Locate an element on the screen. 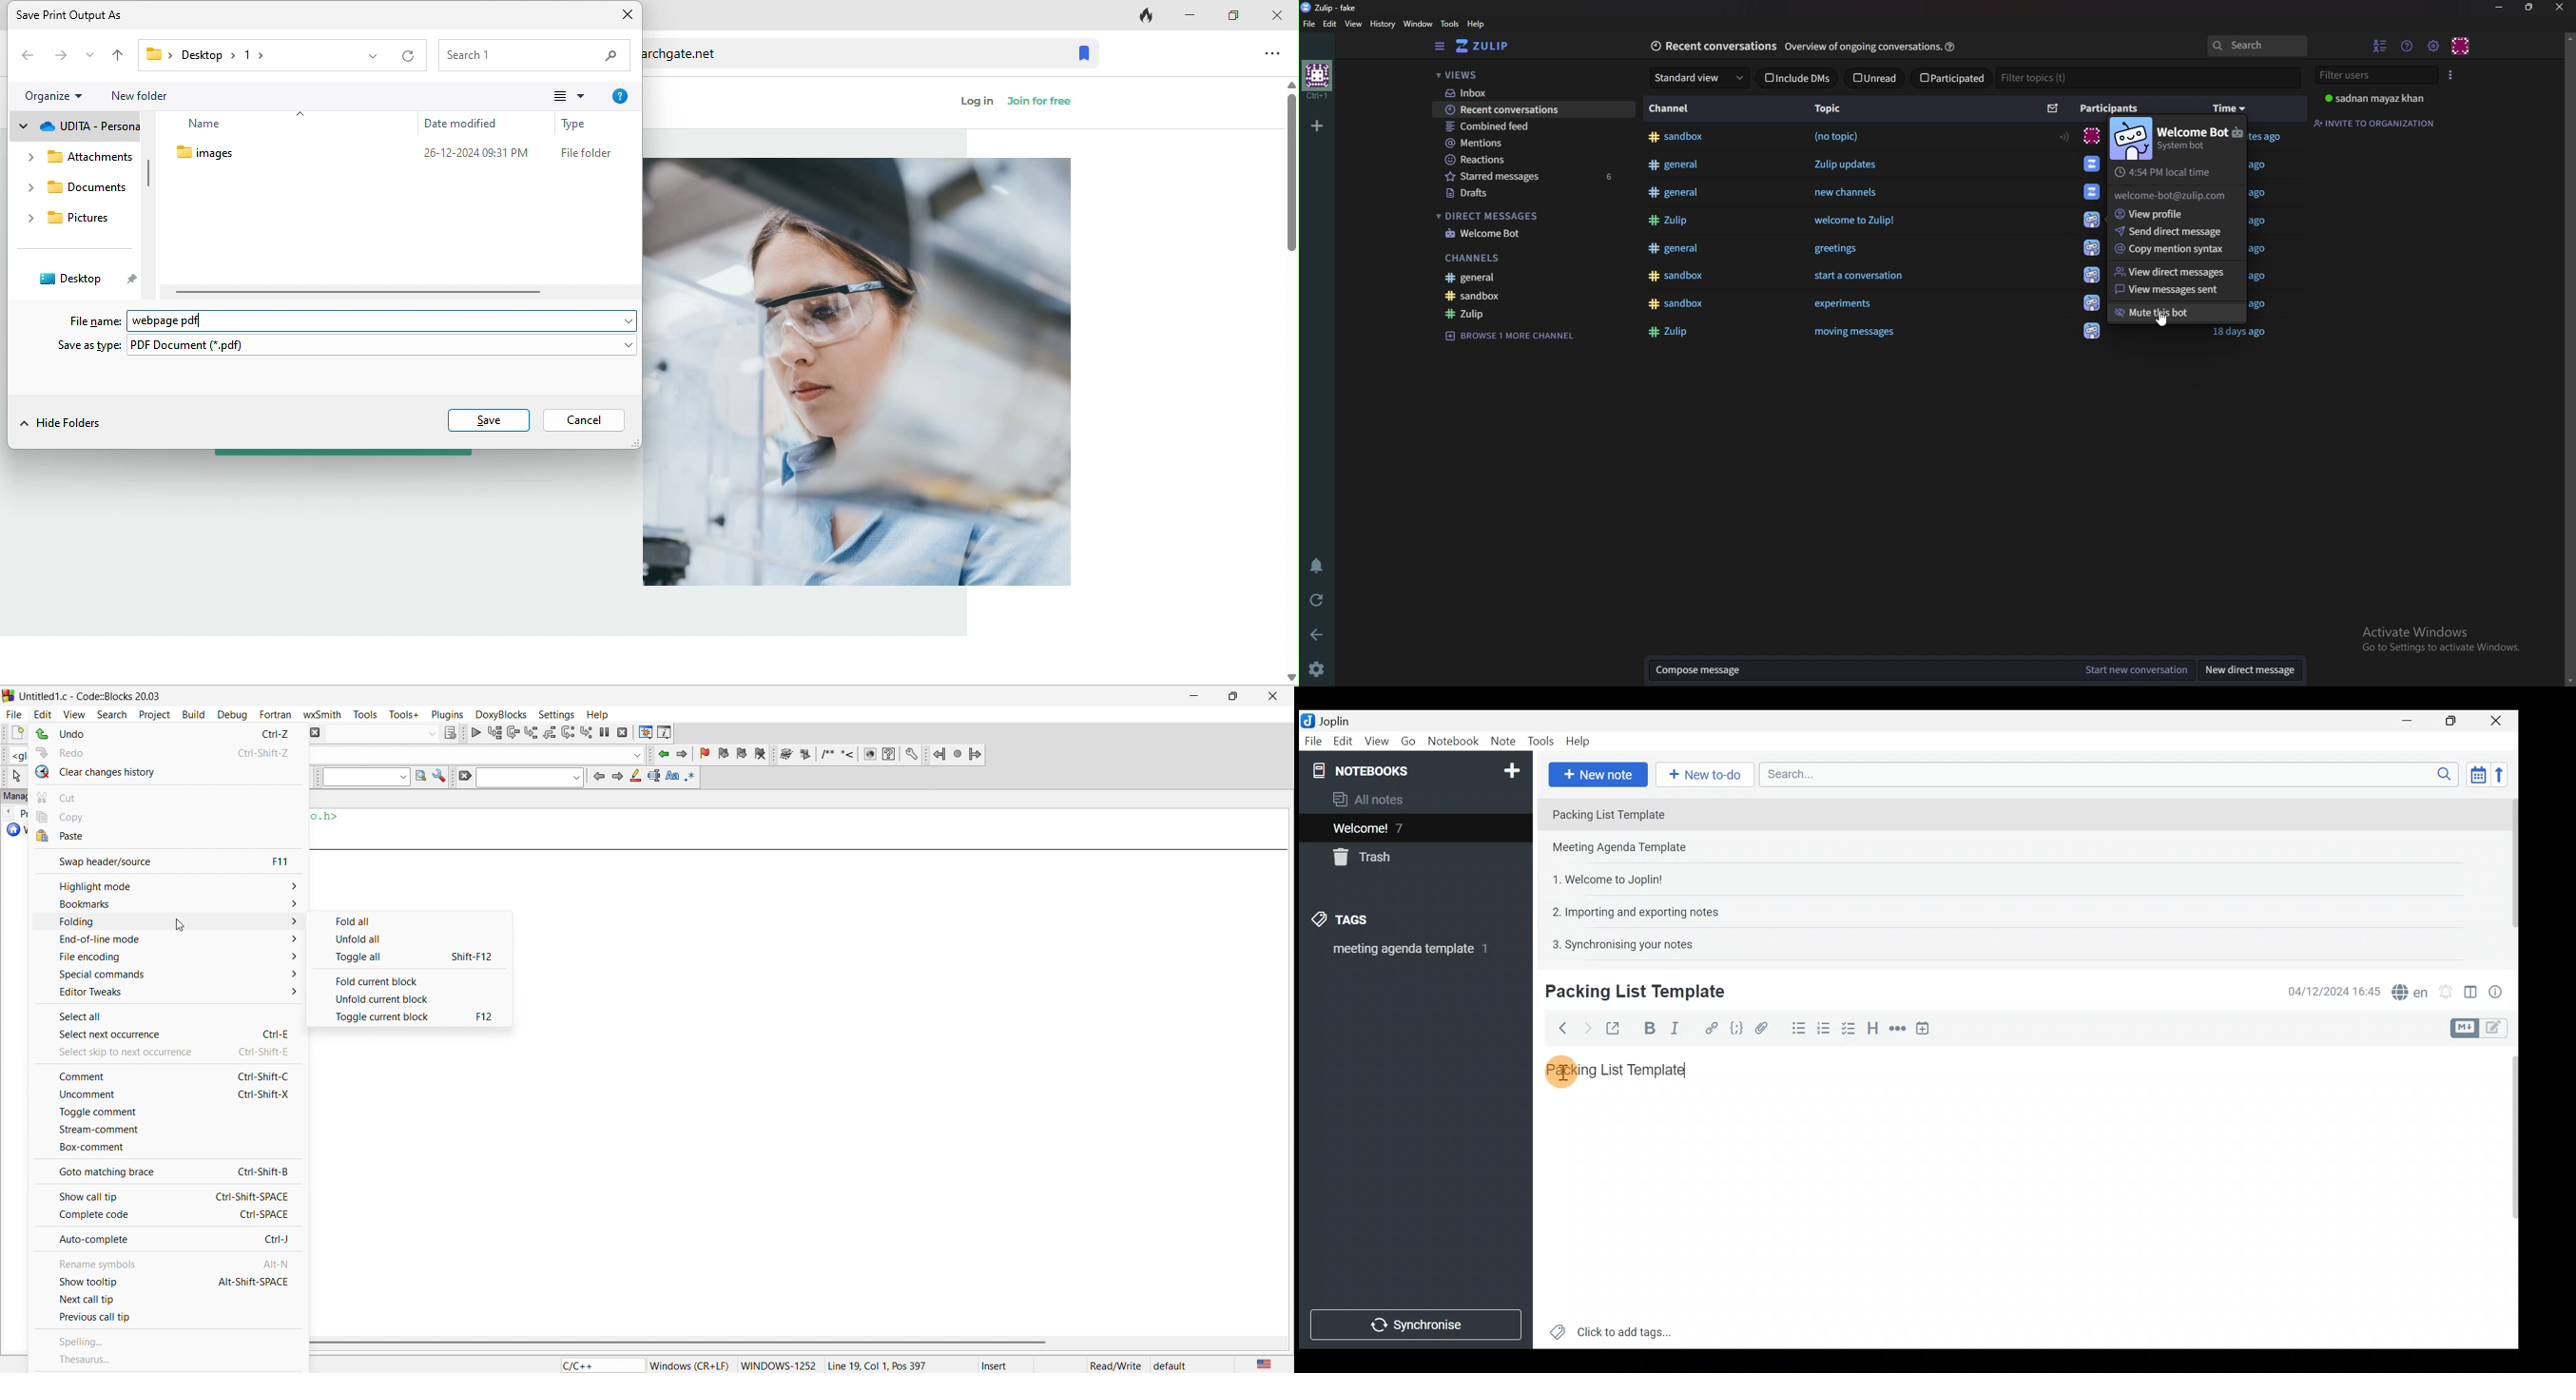 The height and width of the screenshot is (1400, 2576). cursor is located at coordinates (1565, 1070).